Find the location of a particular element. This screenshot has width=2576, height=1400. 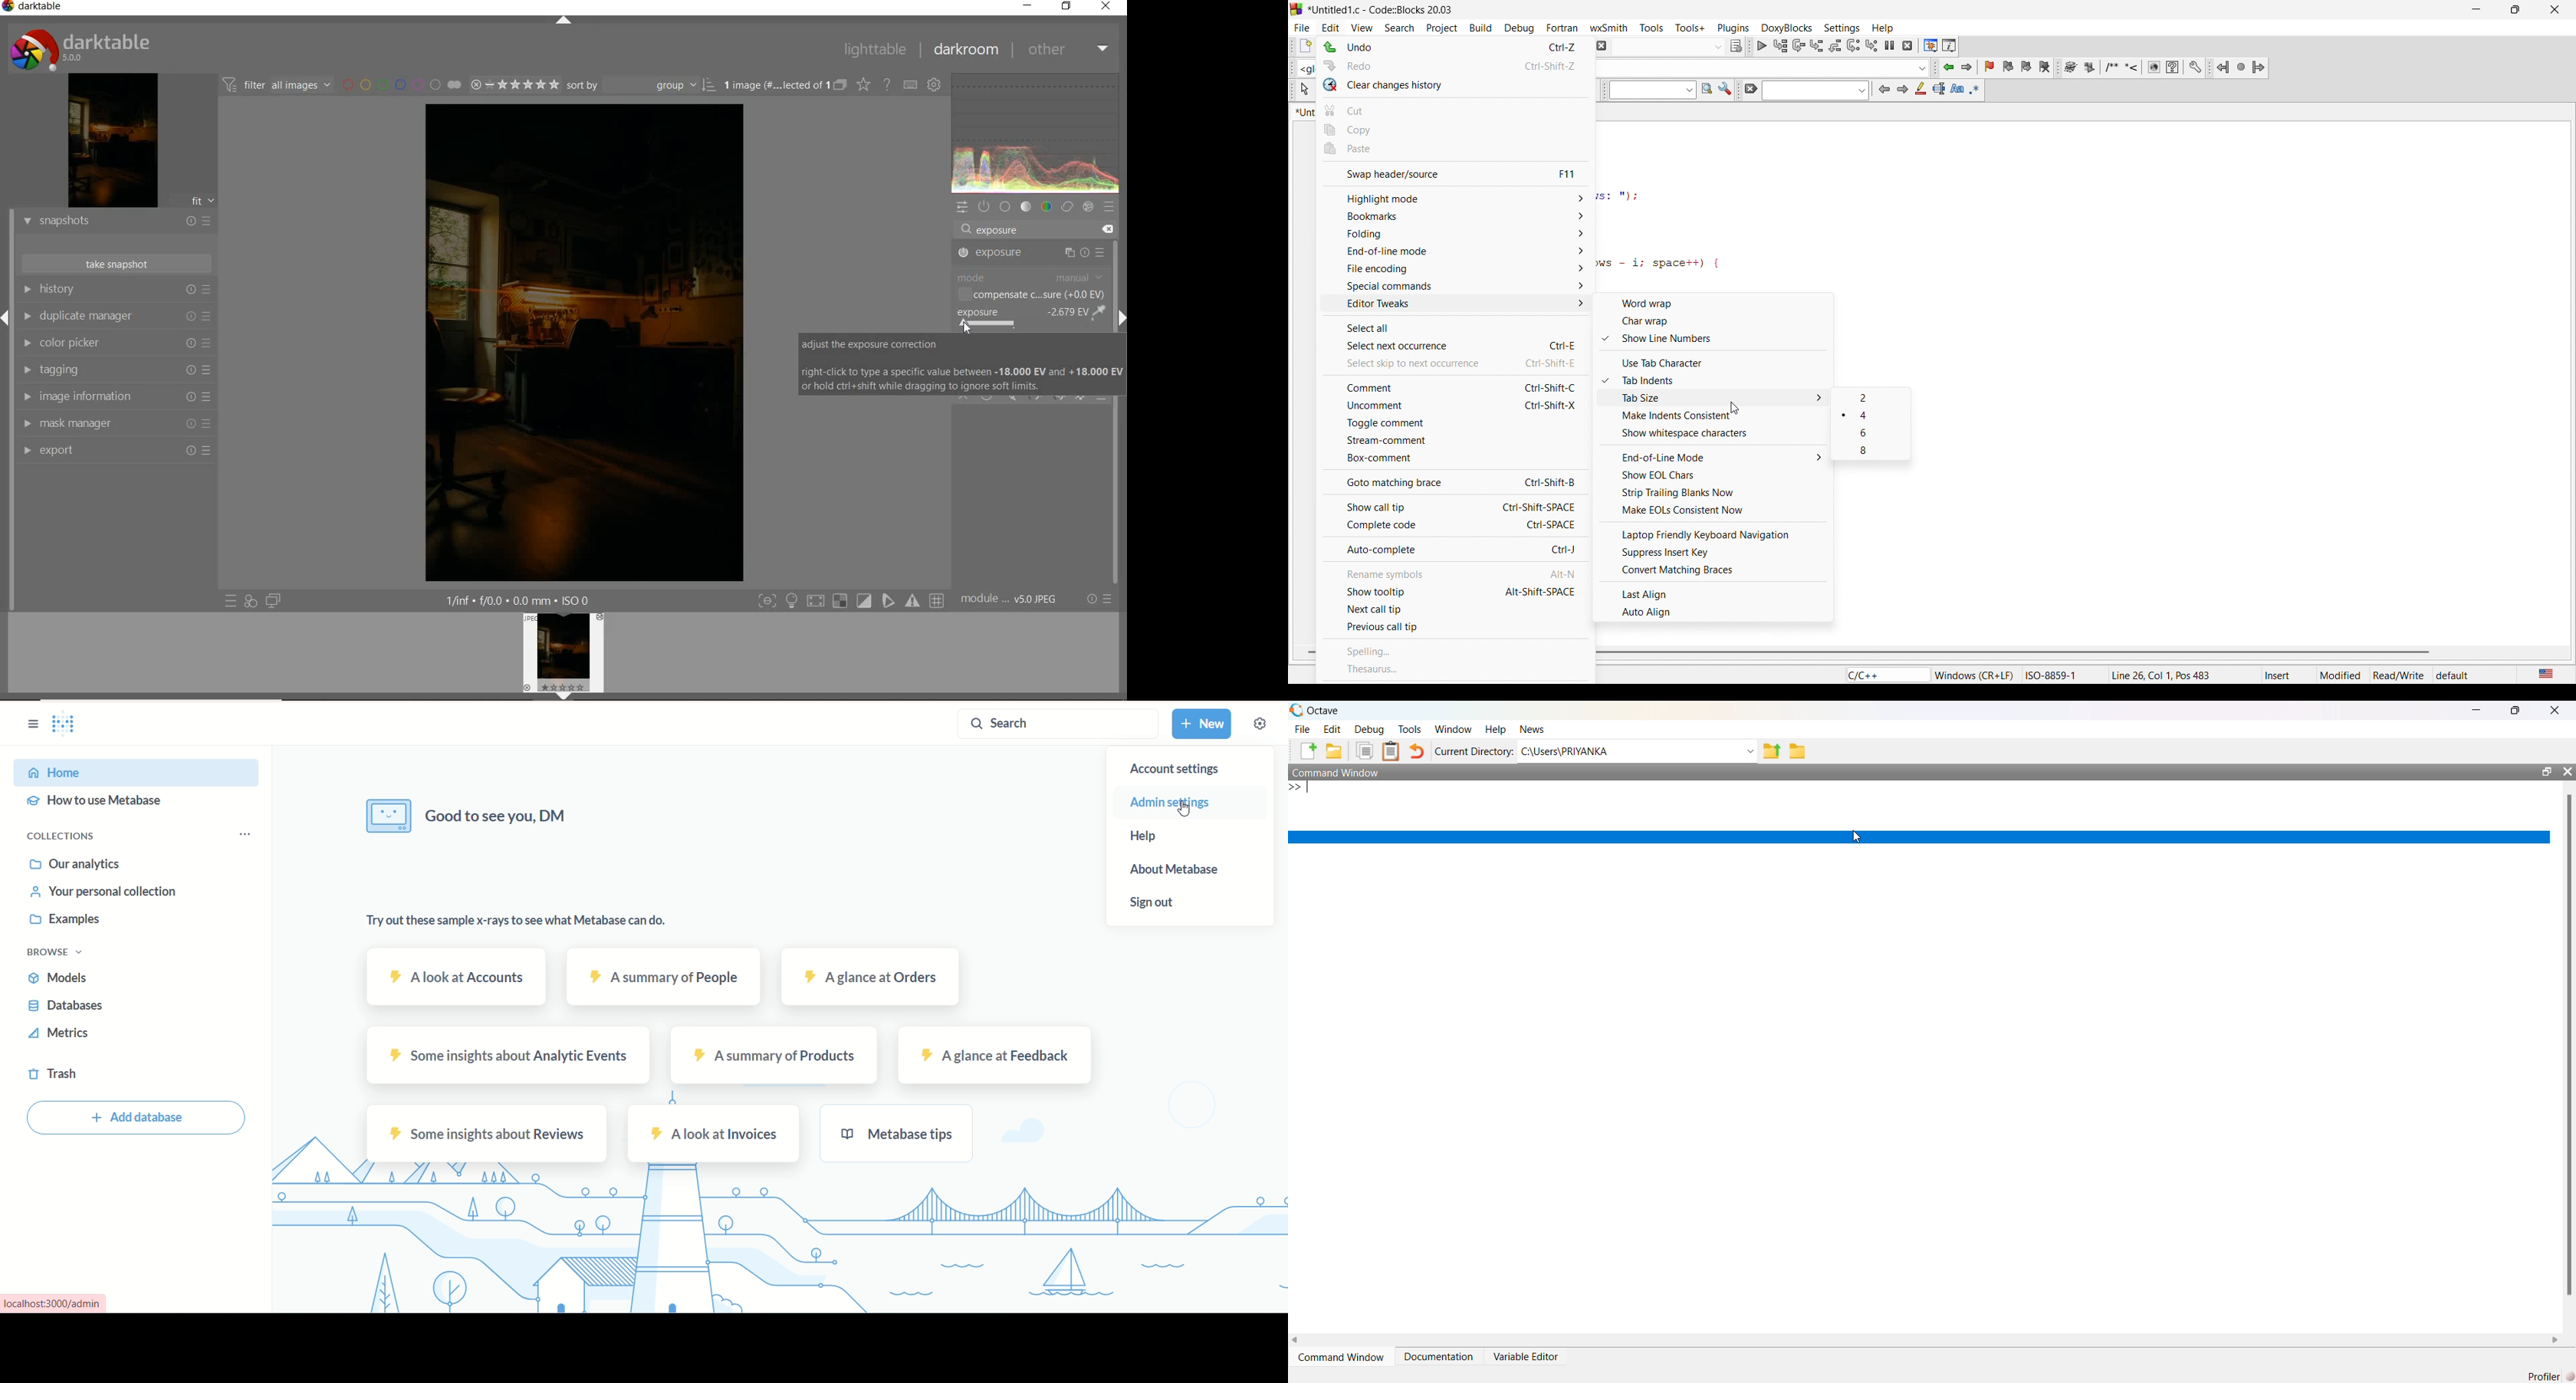

exposure is located at coordinates (996, 228).